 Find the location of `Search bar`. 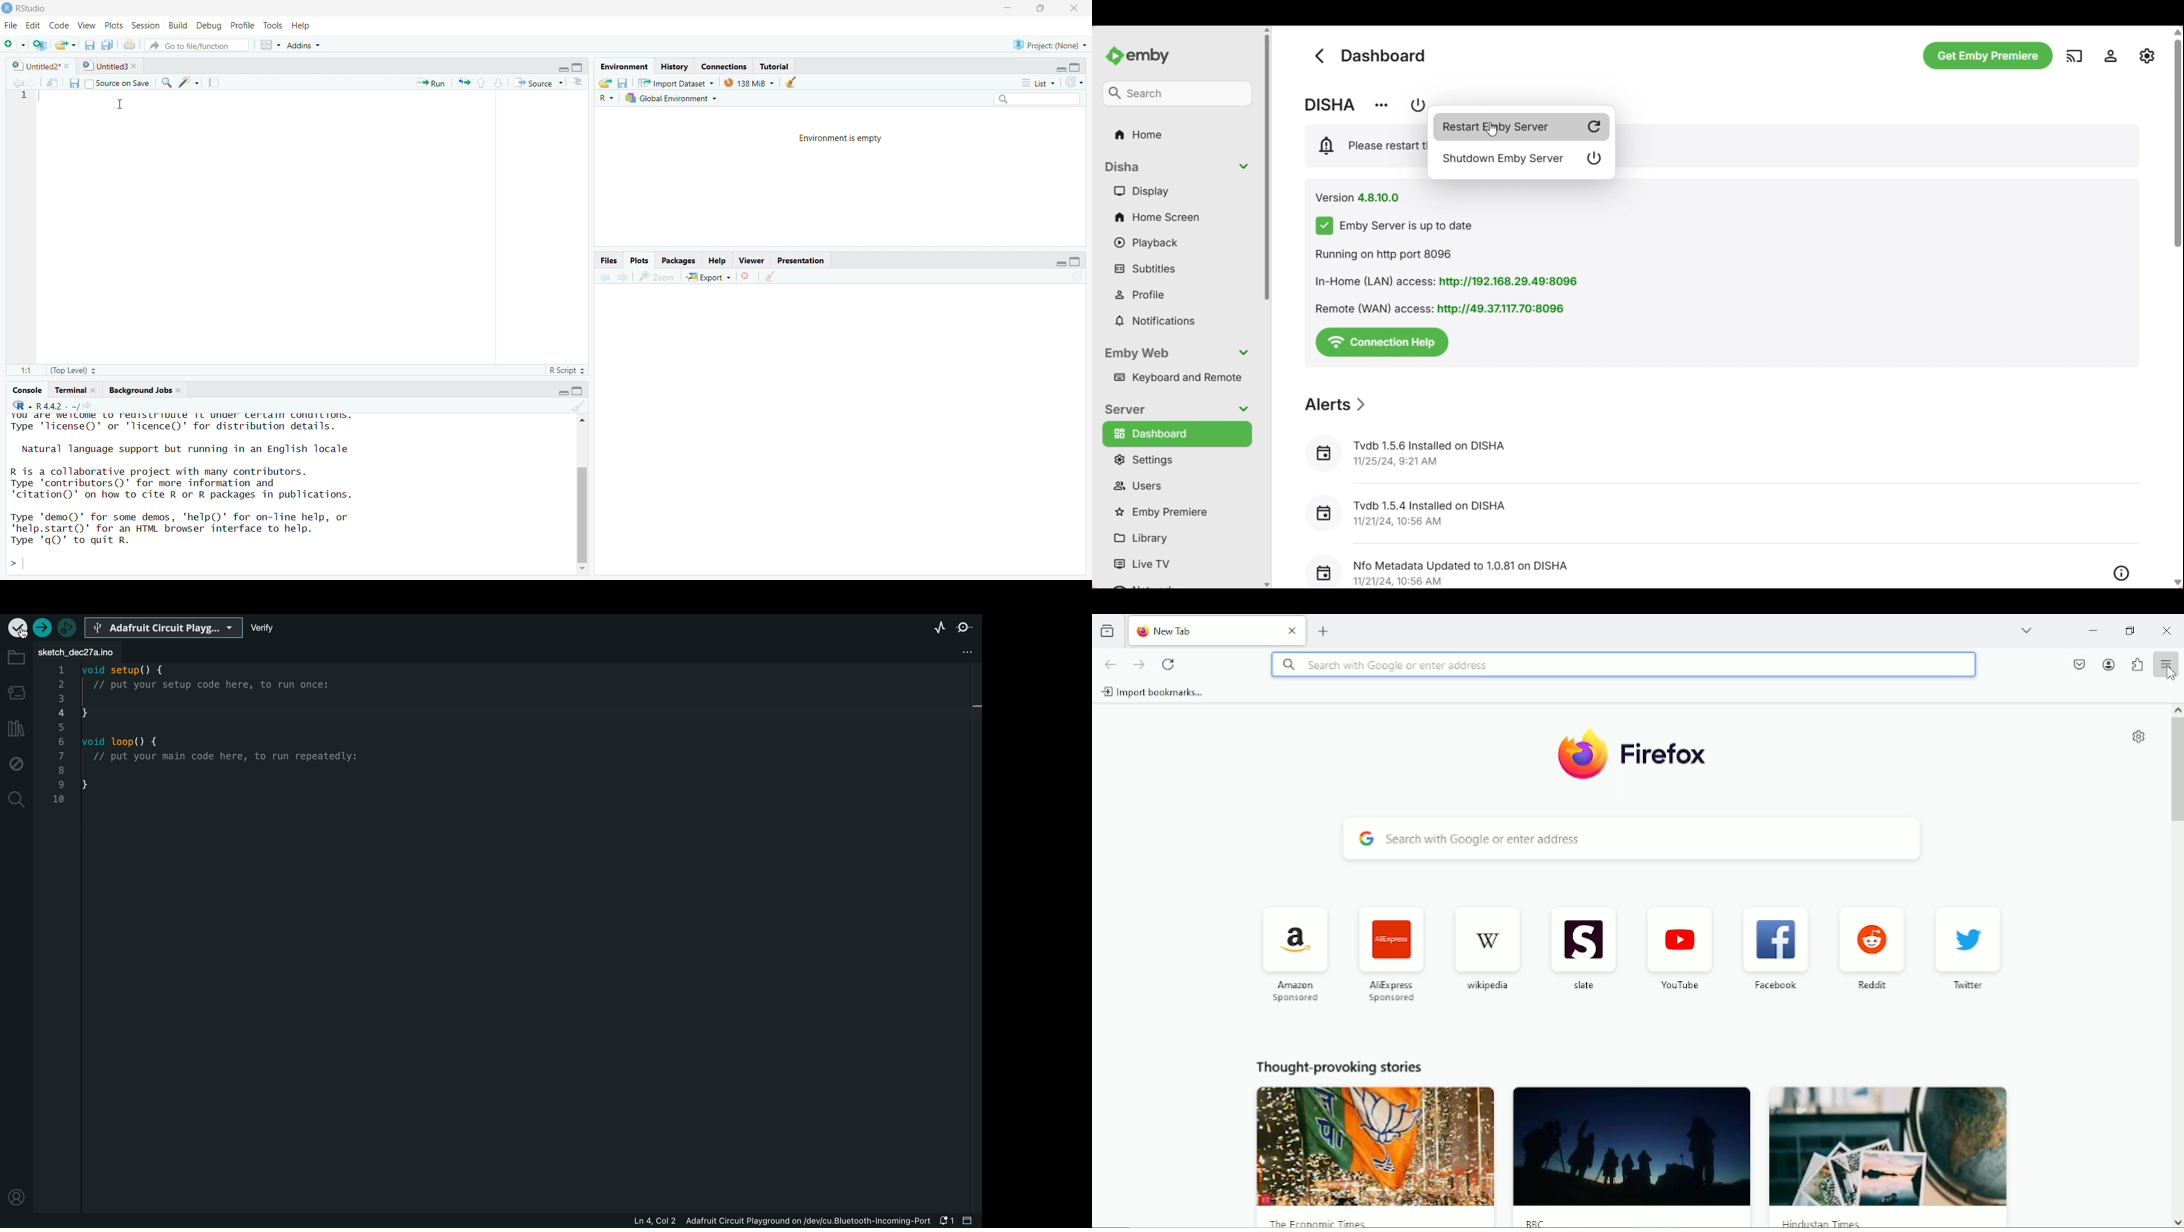

Search bar is located at coordinates (1633, 838).